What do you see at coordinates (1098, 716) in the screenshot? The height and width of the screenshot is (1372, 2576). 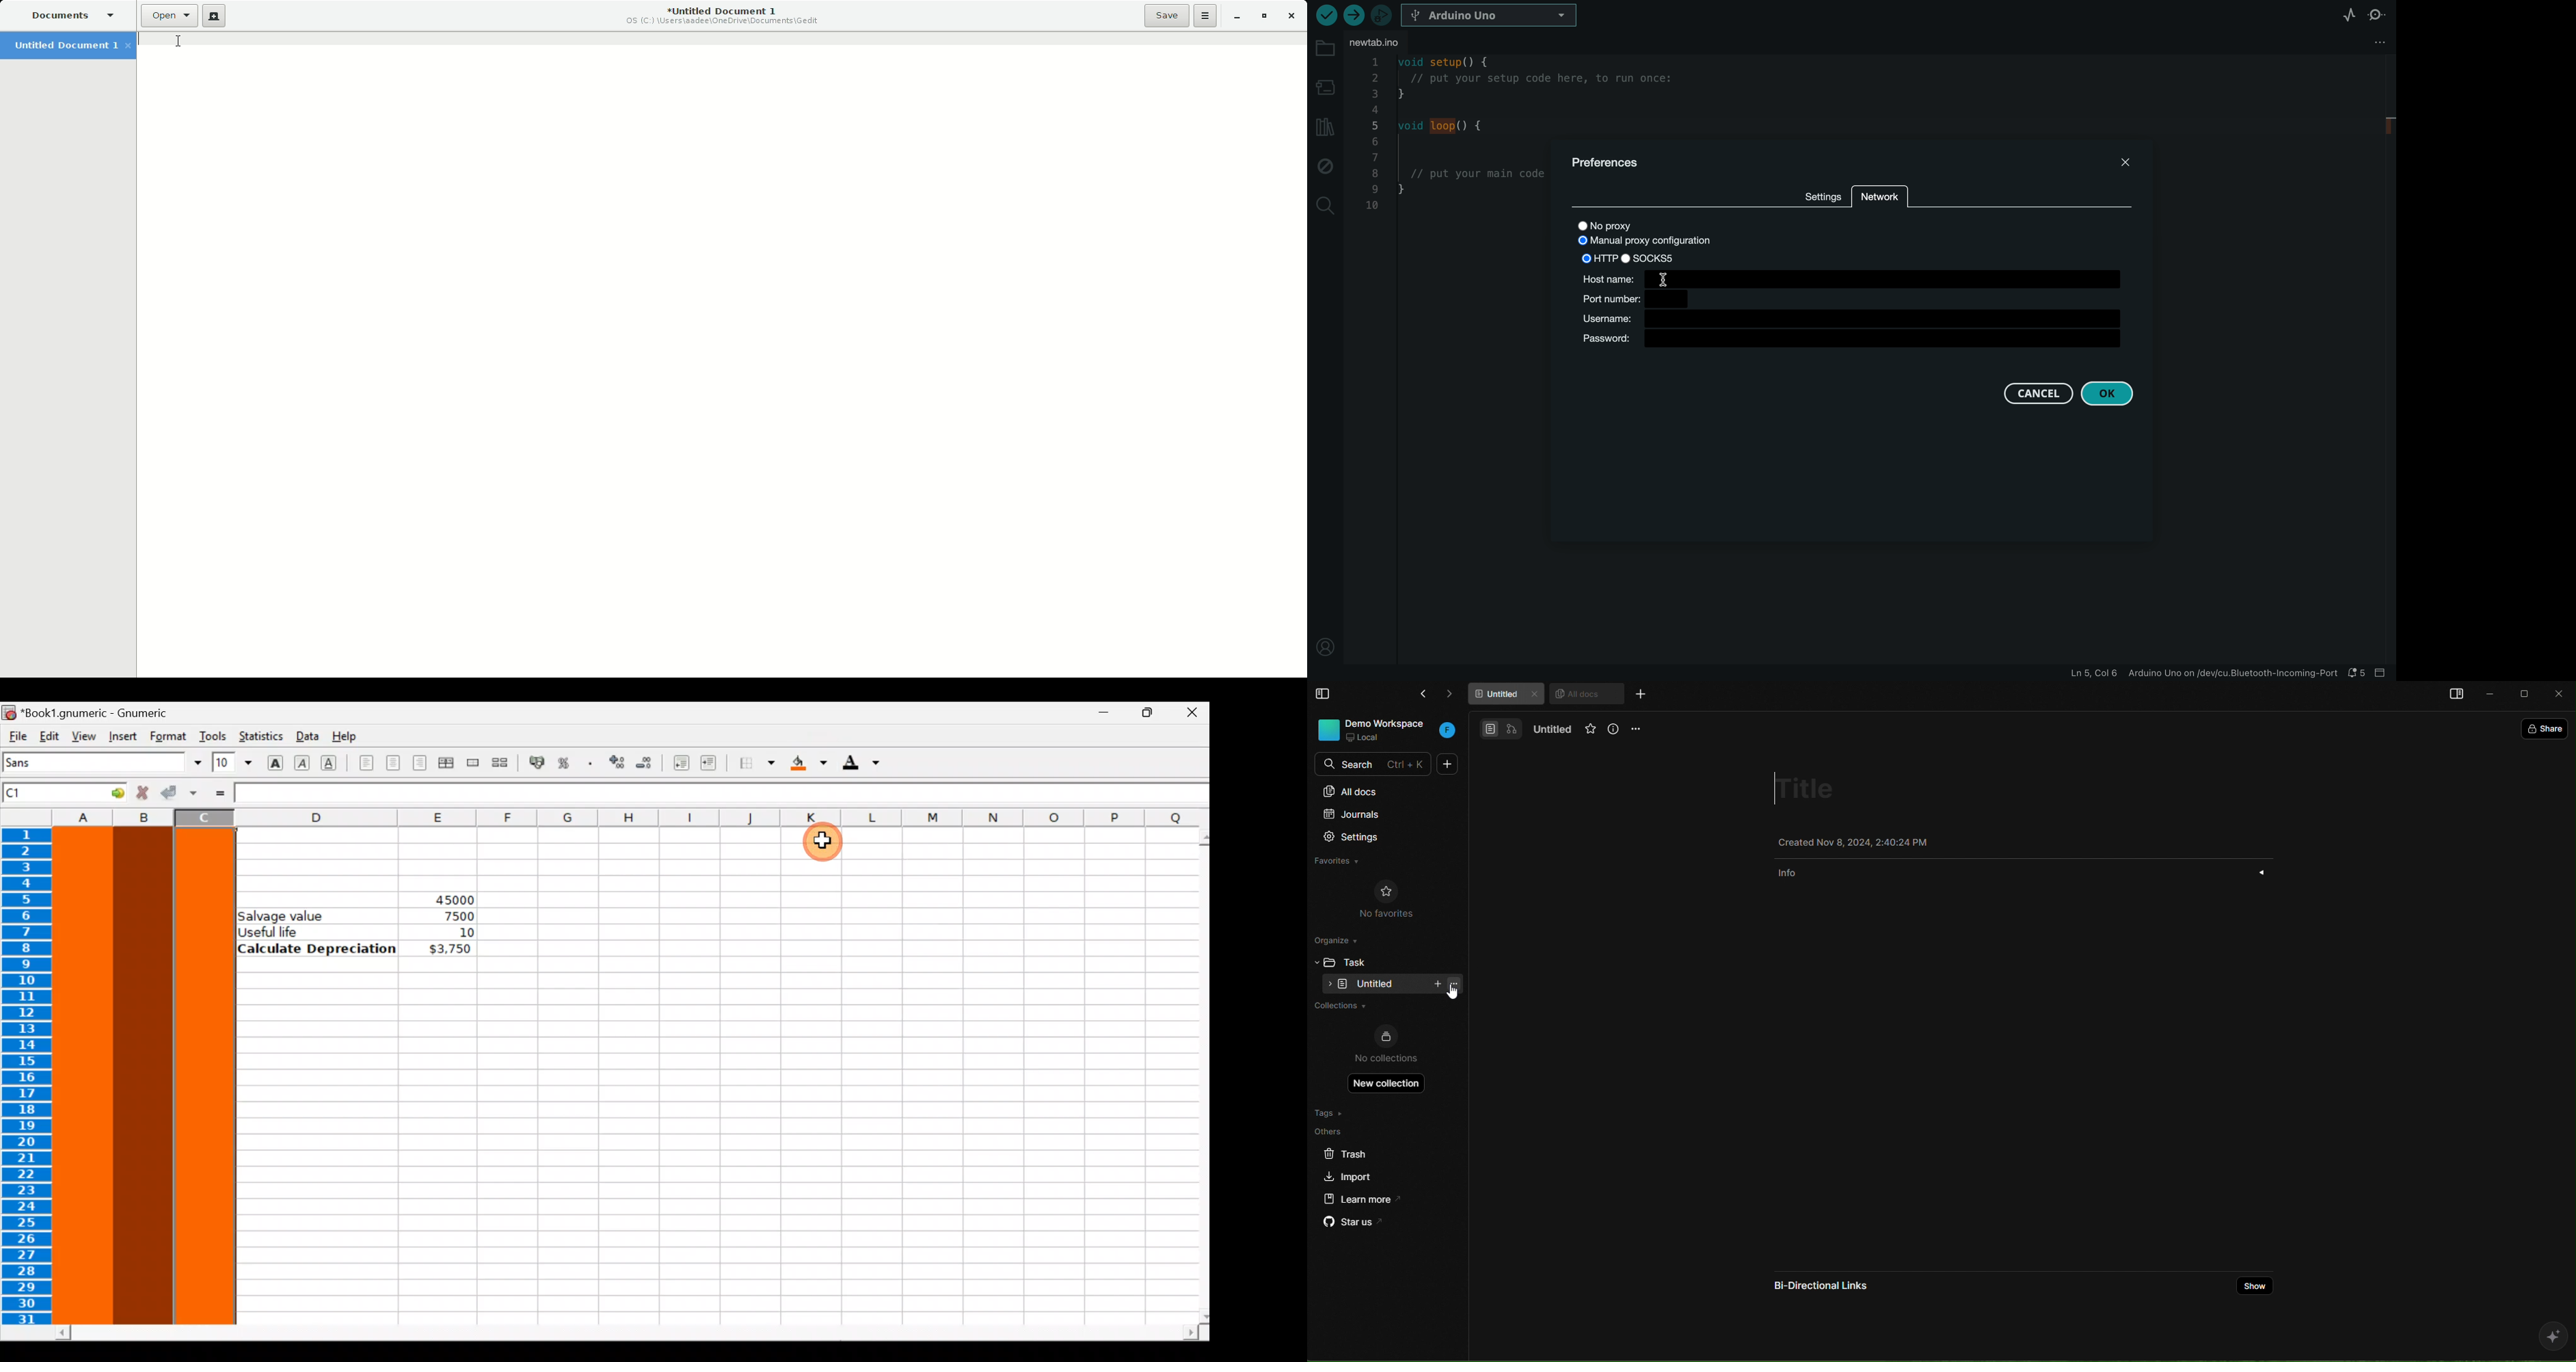 I see `Minimize` at bounding box center [1098, 716].